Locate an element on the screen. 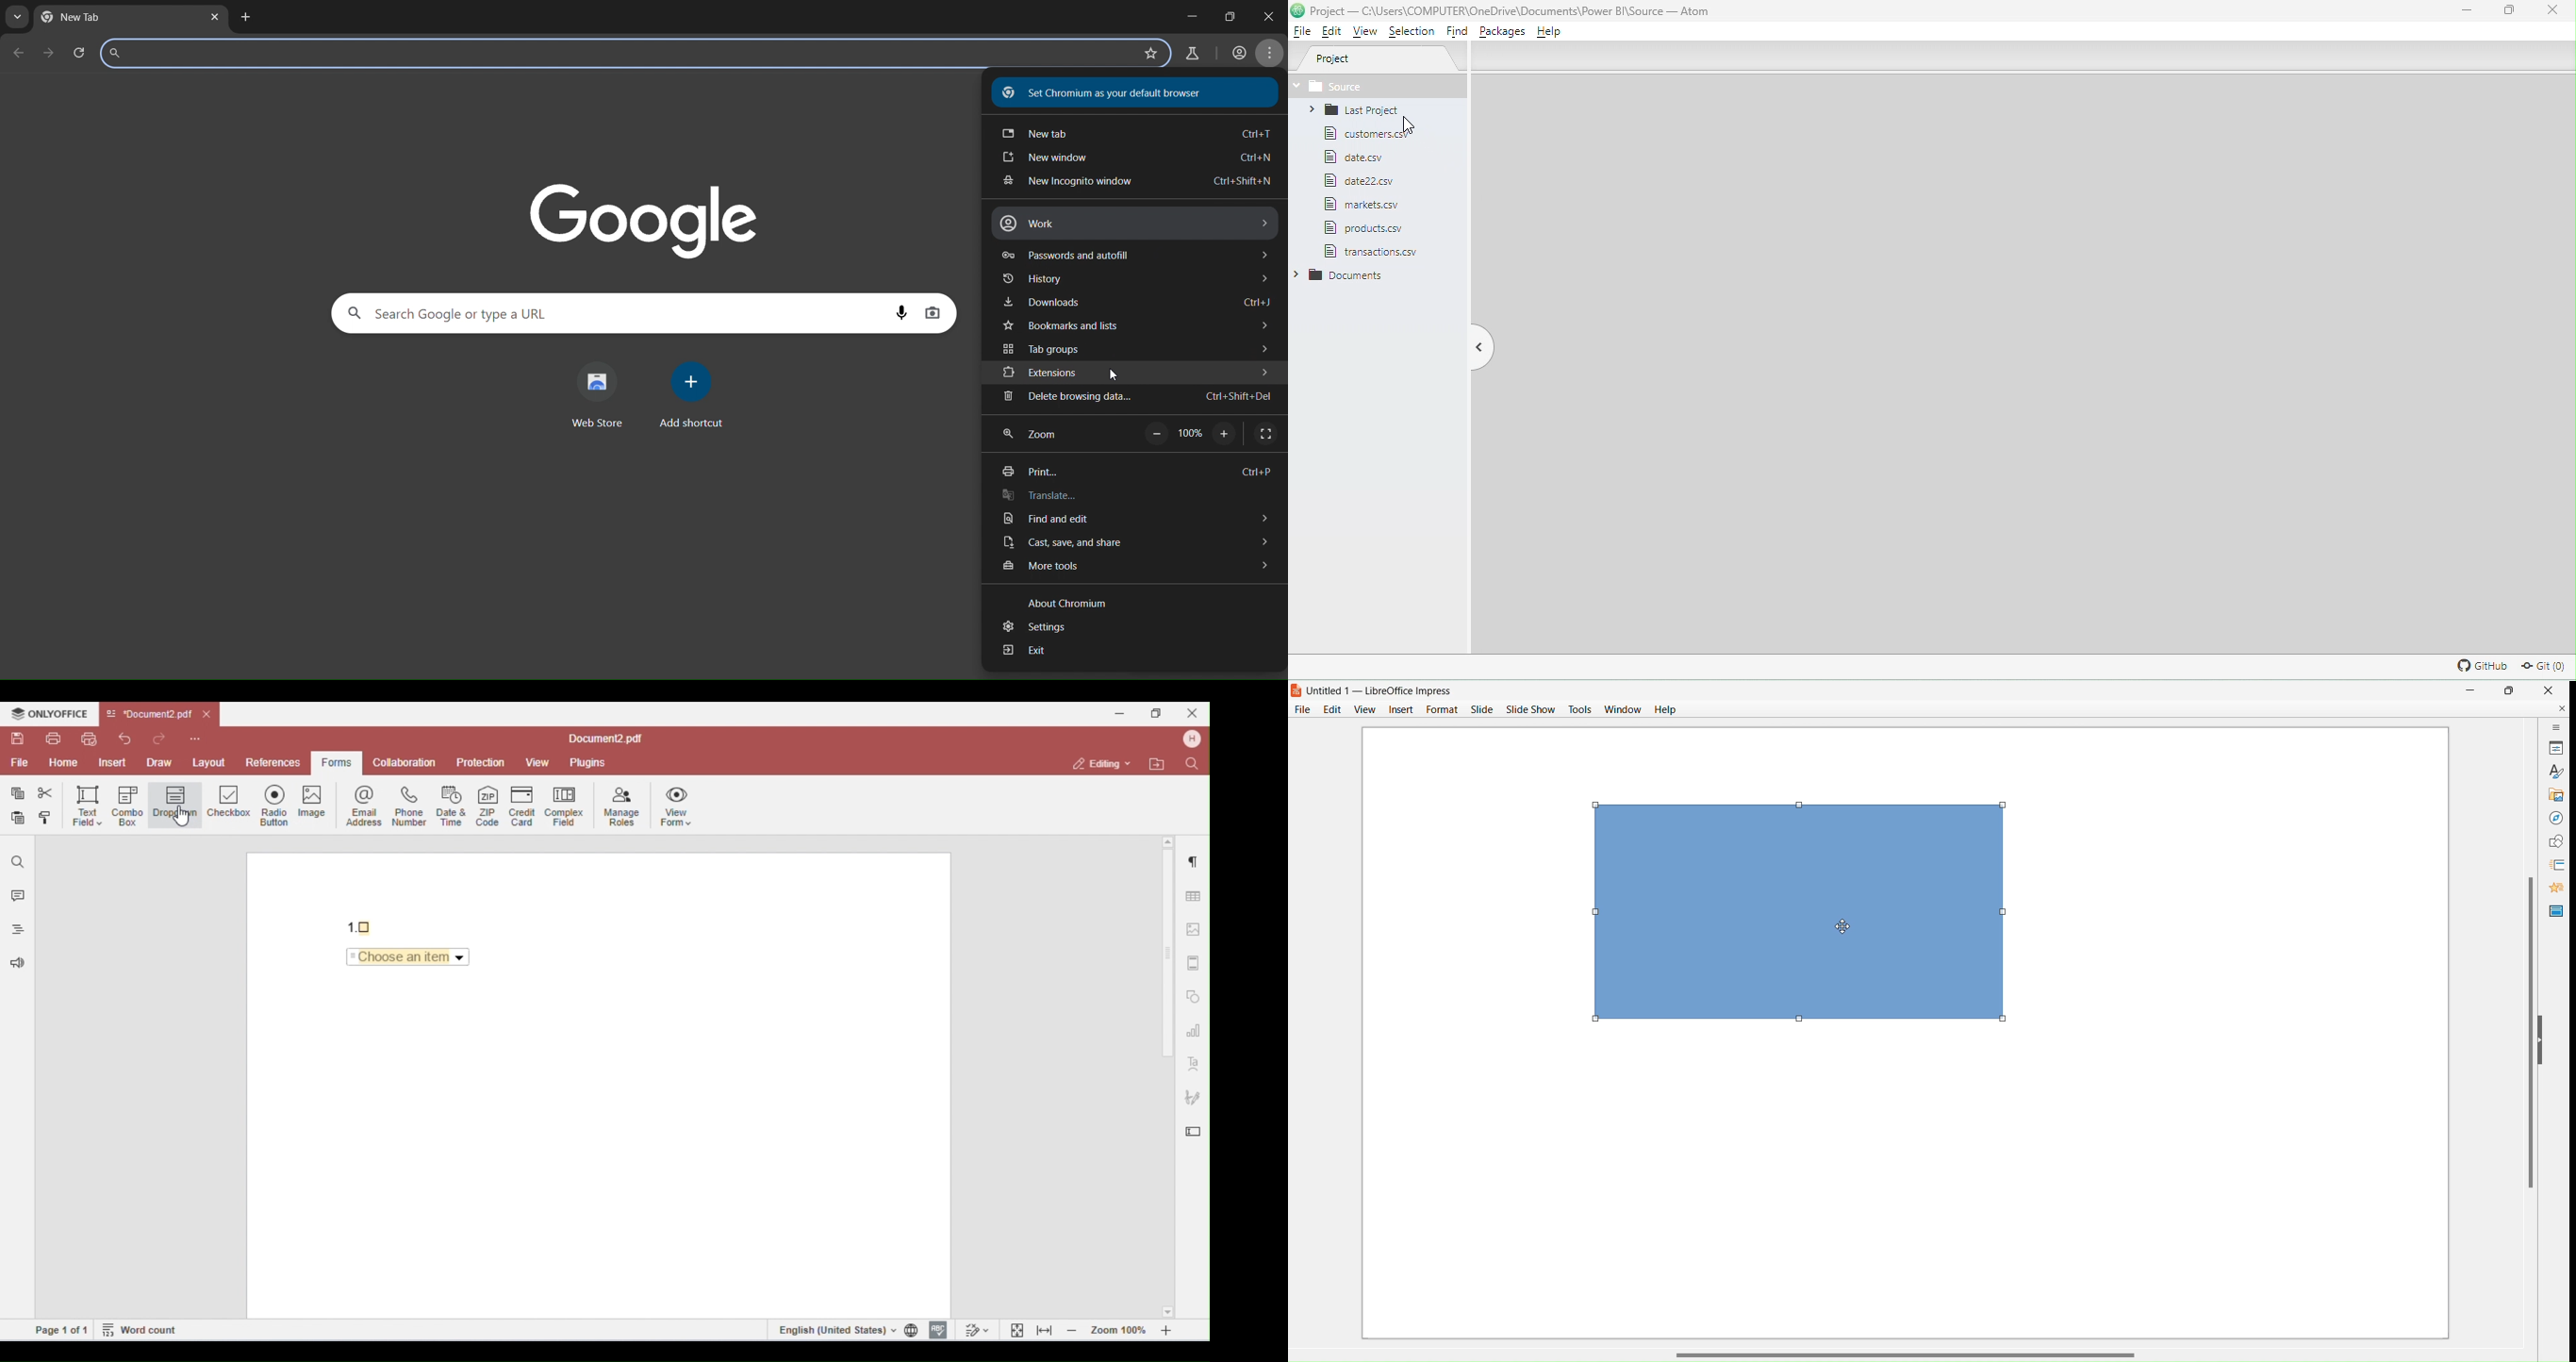 The width and height of the screenshot is (2576, 1372). zoom is located at coordinates (1037, 433).